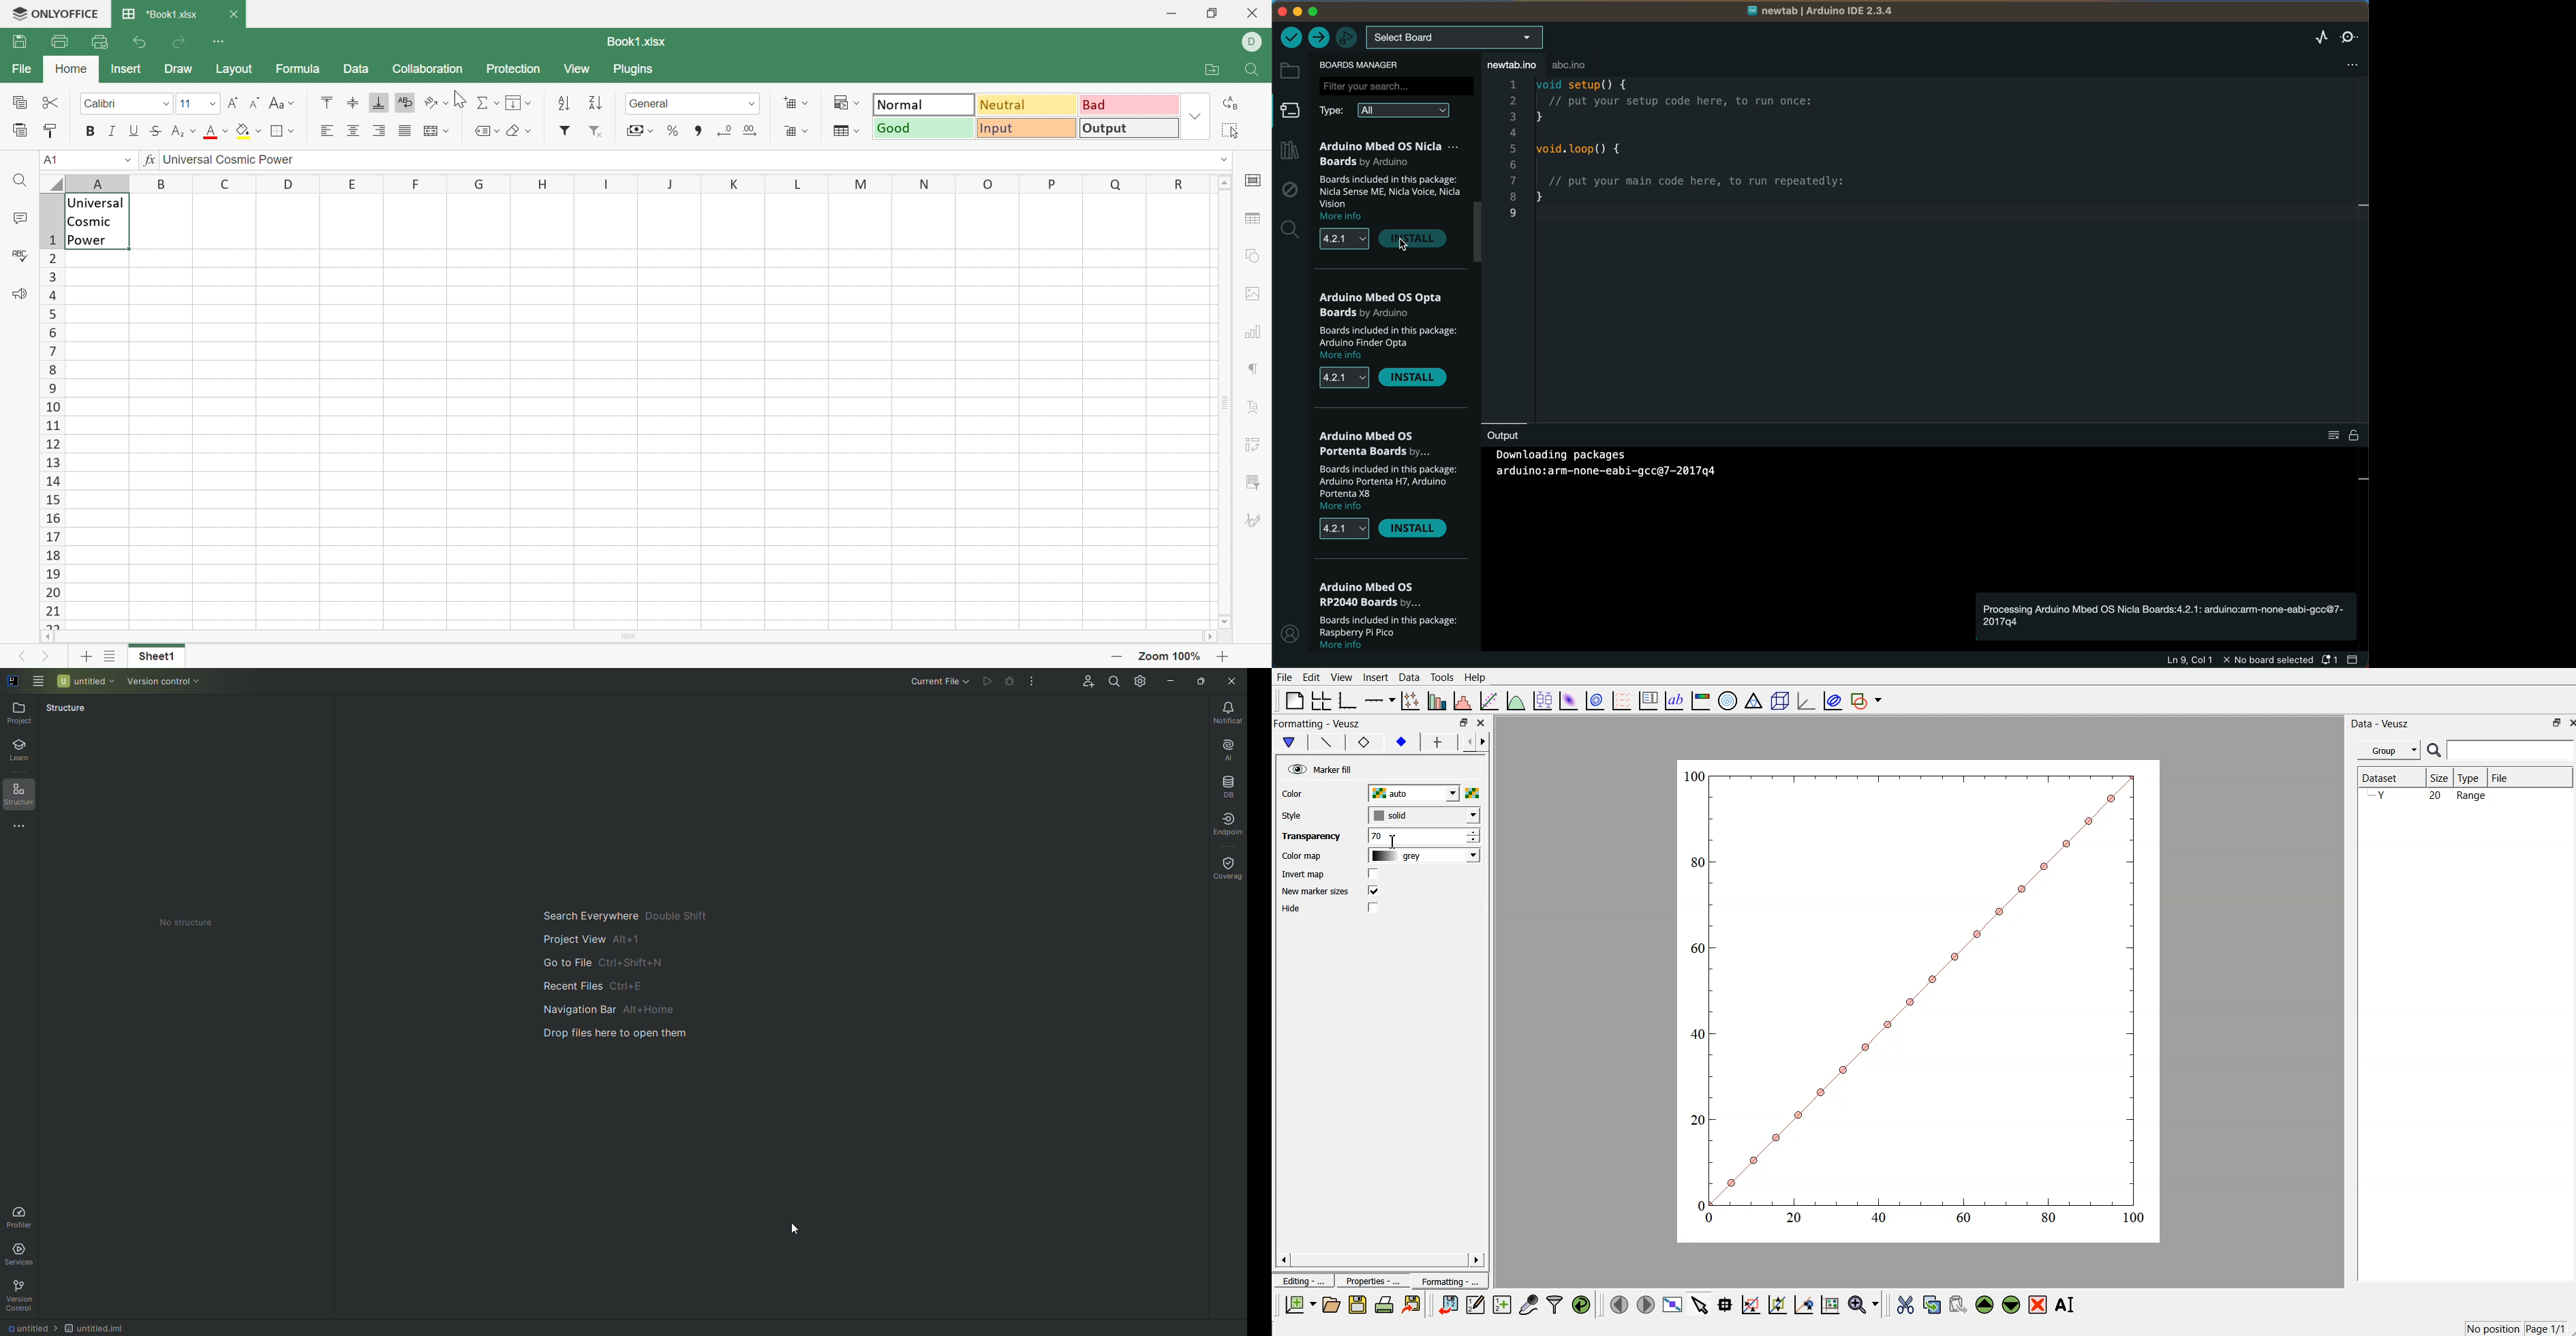 The height and width of the screenshot is (1344, 2576). Describe the element at coordinates (438, 101) in the screenshot. I see `Orientation` at that location.